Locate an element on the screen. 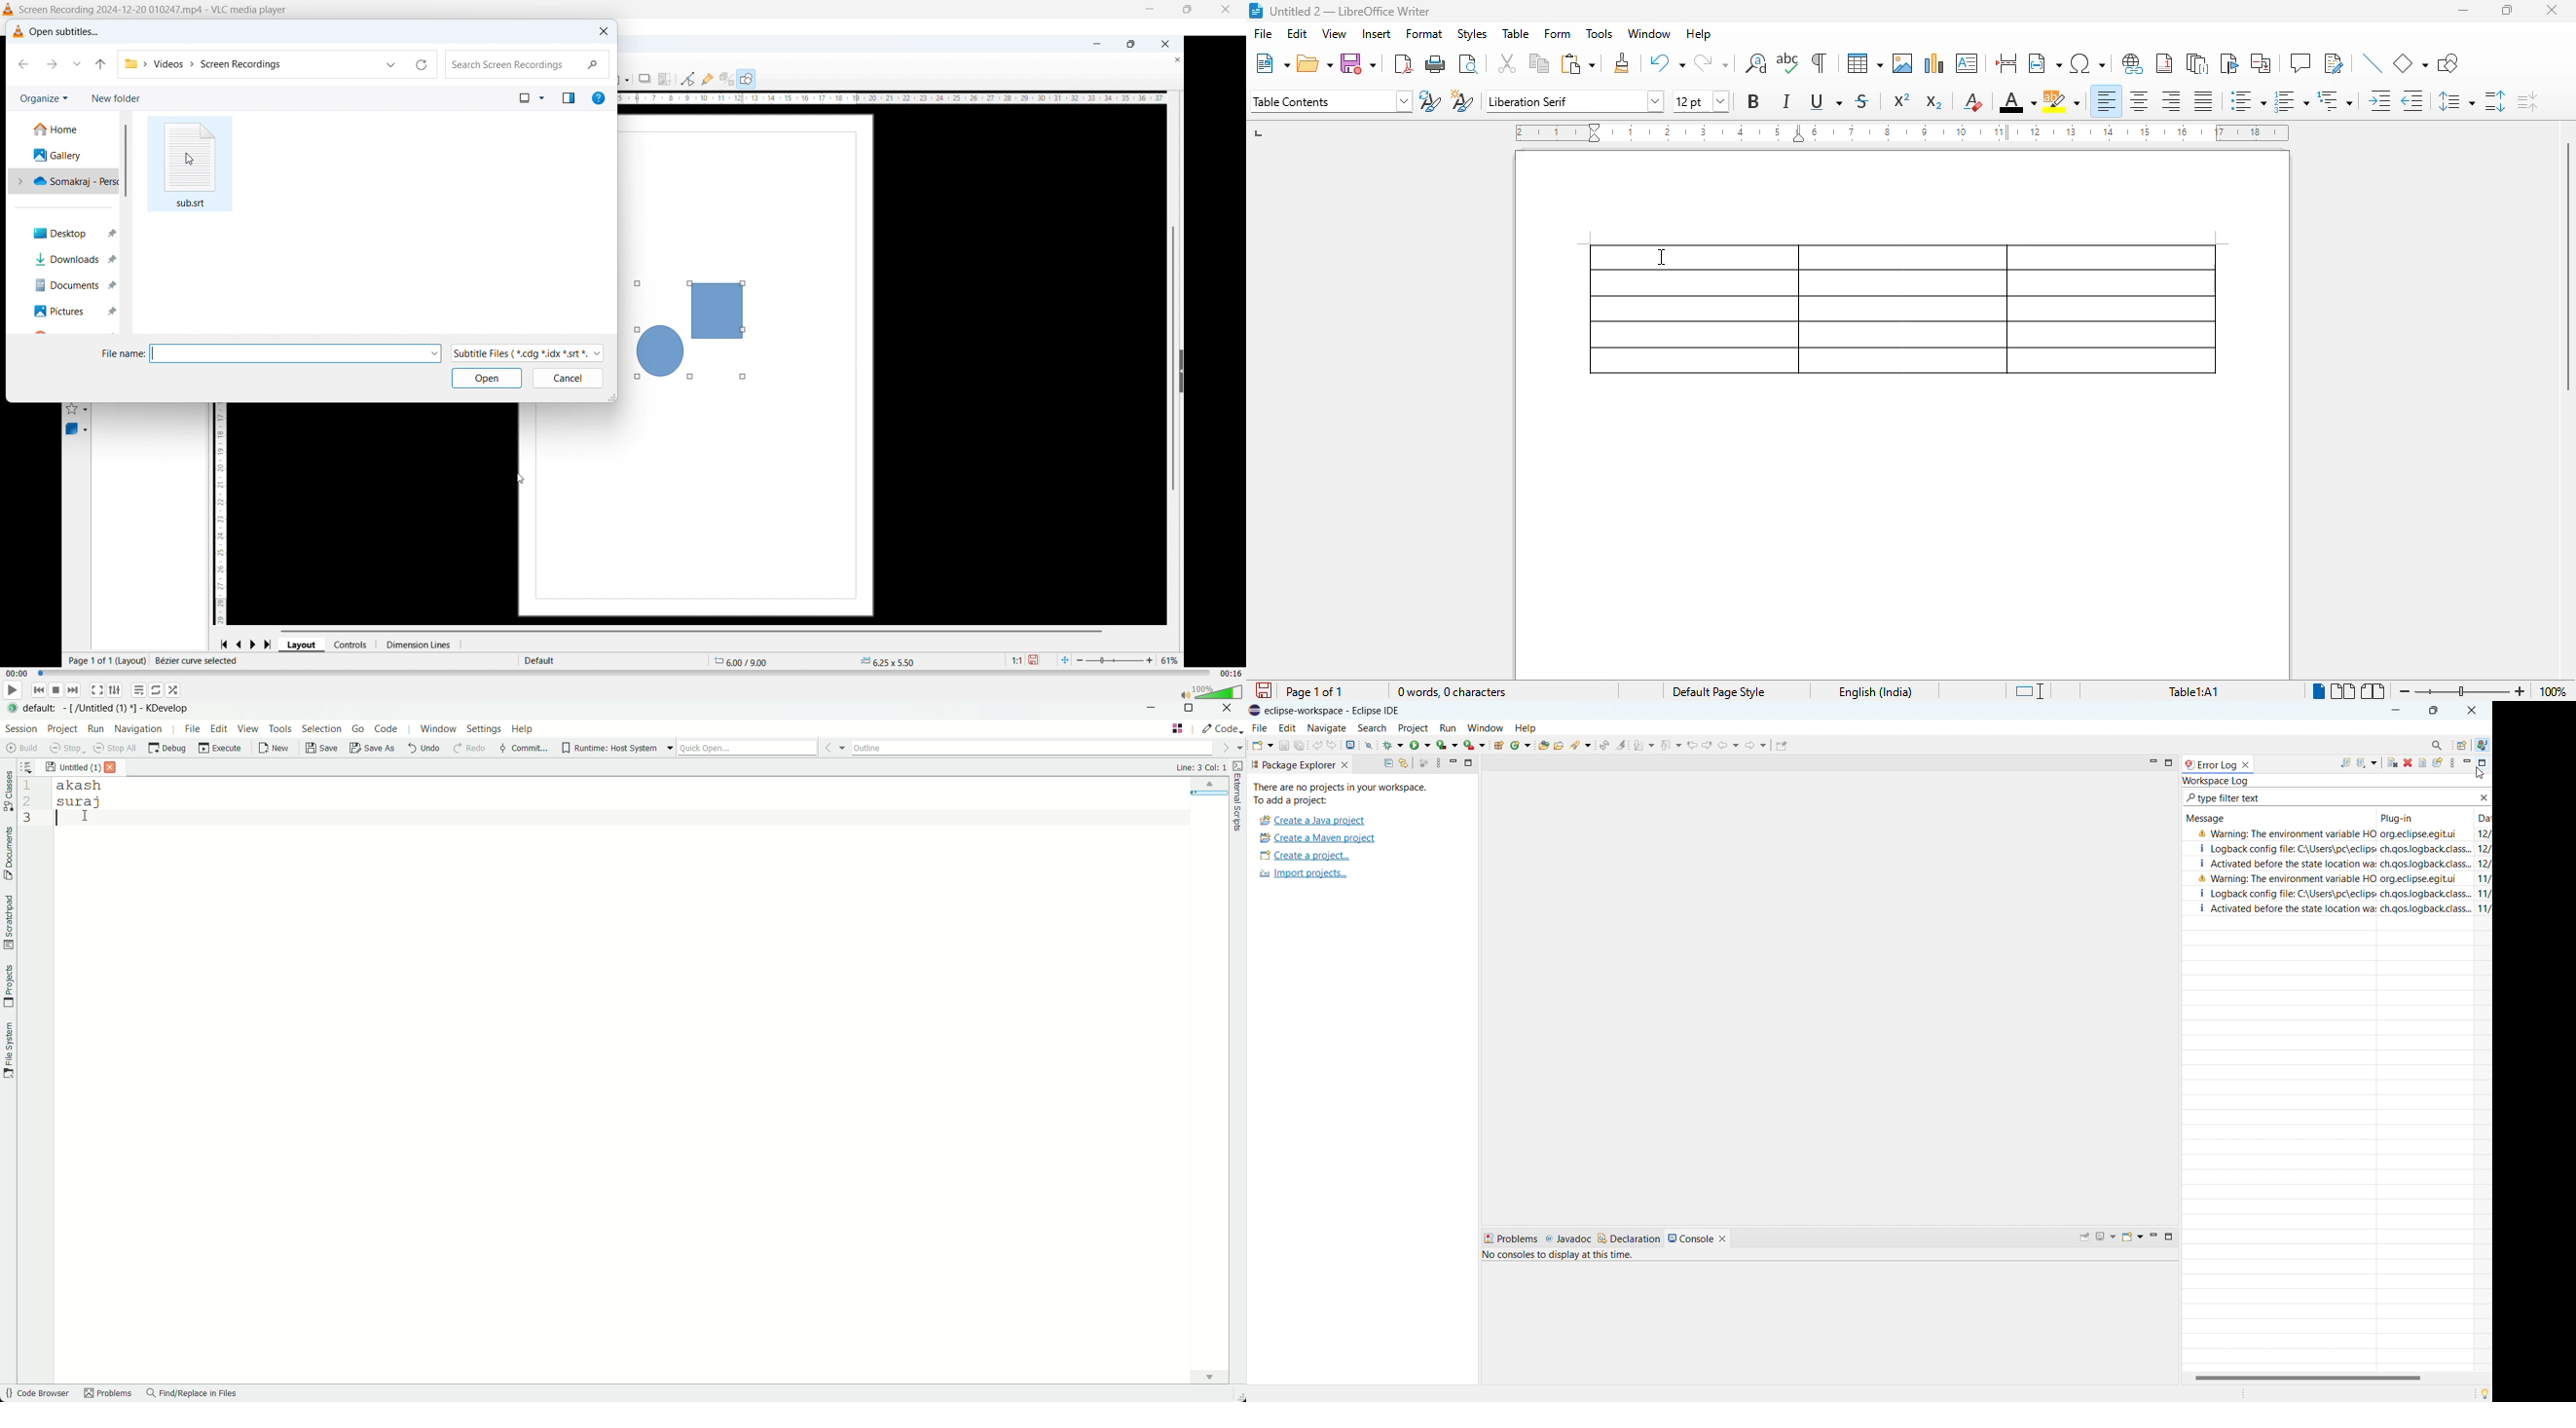  cursor is located at coordinates (71, 818).